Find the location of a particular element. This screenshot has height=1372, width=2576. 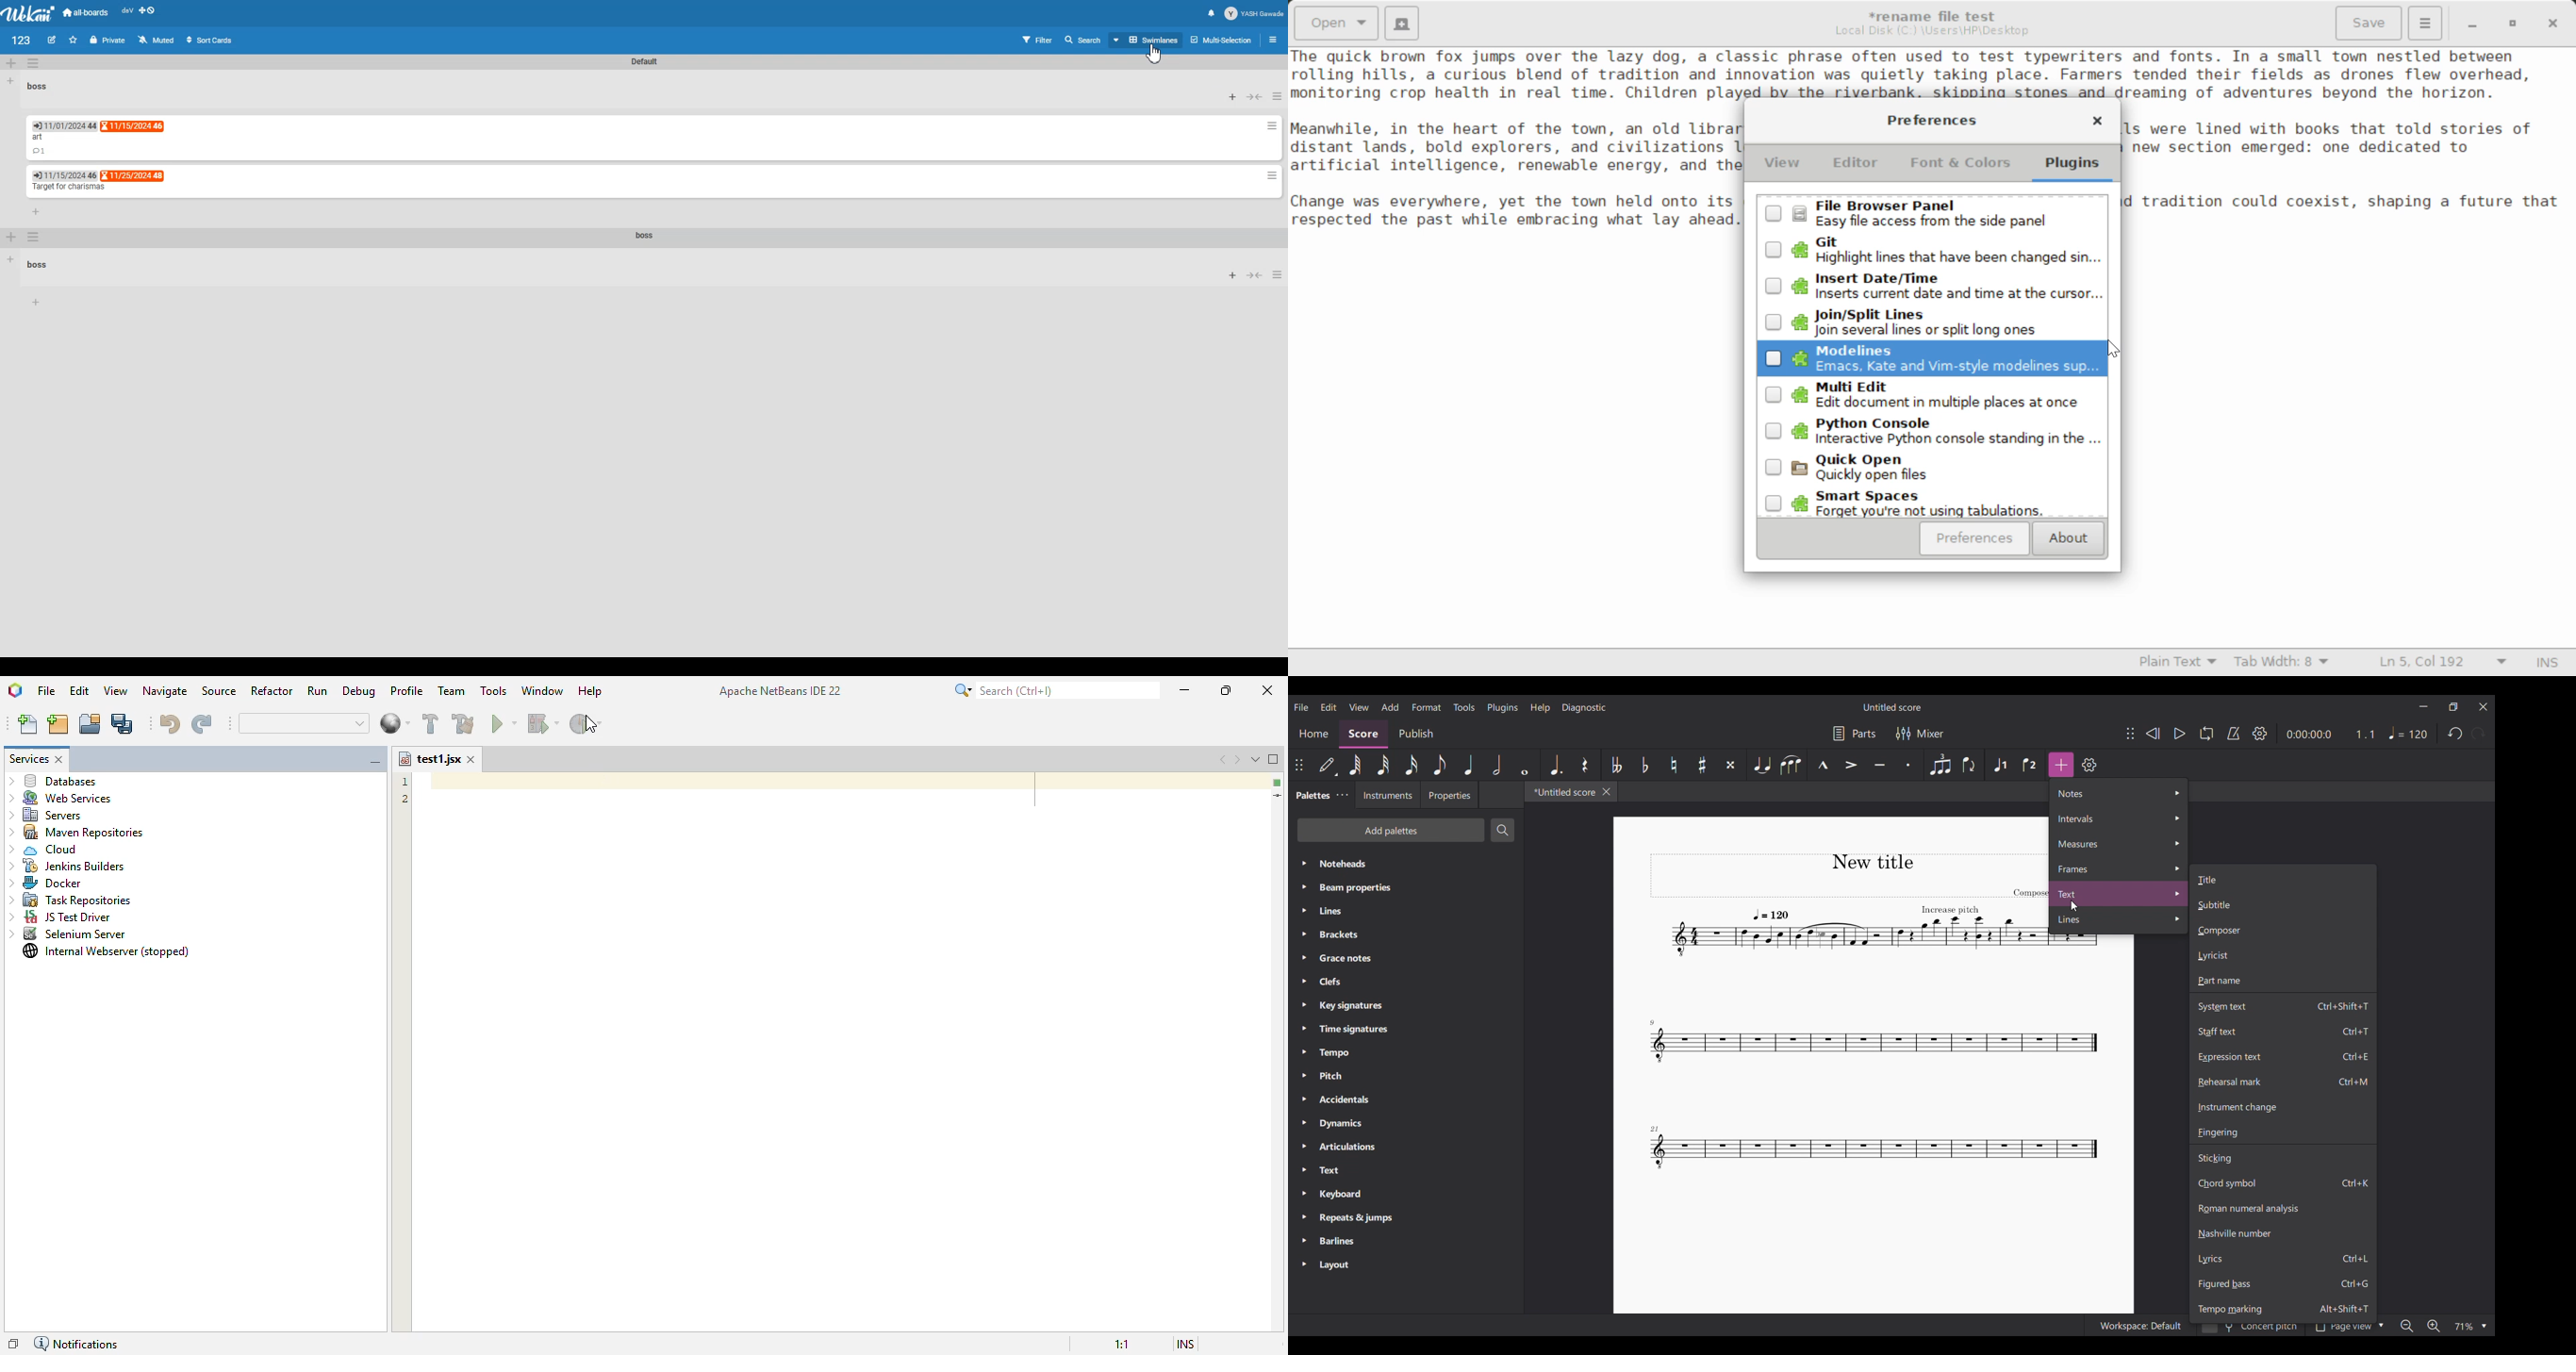

Instrument change is located at coordinates (2282, 1107).